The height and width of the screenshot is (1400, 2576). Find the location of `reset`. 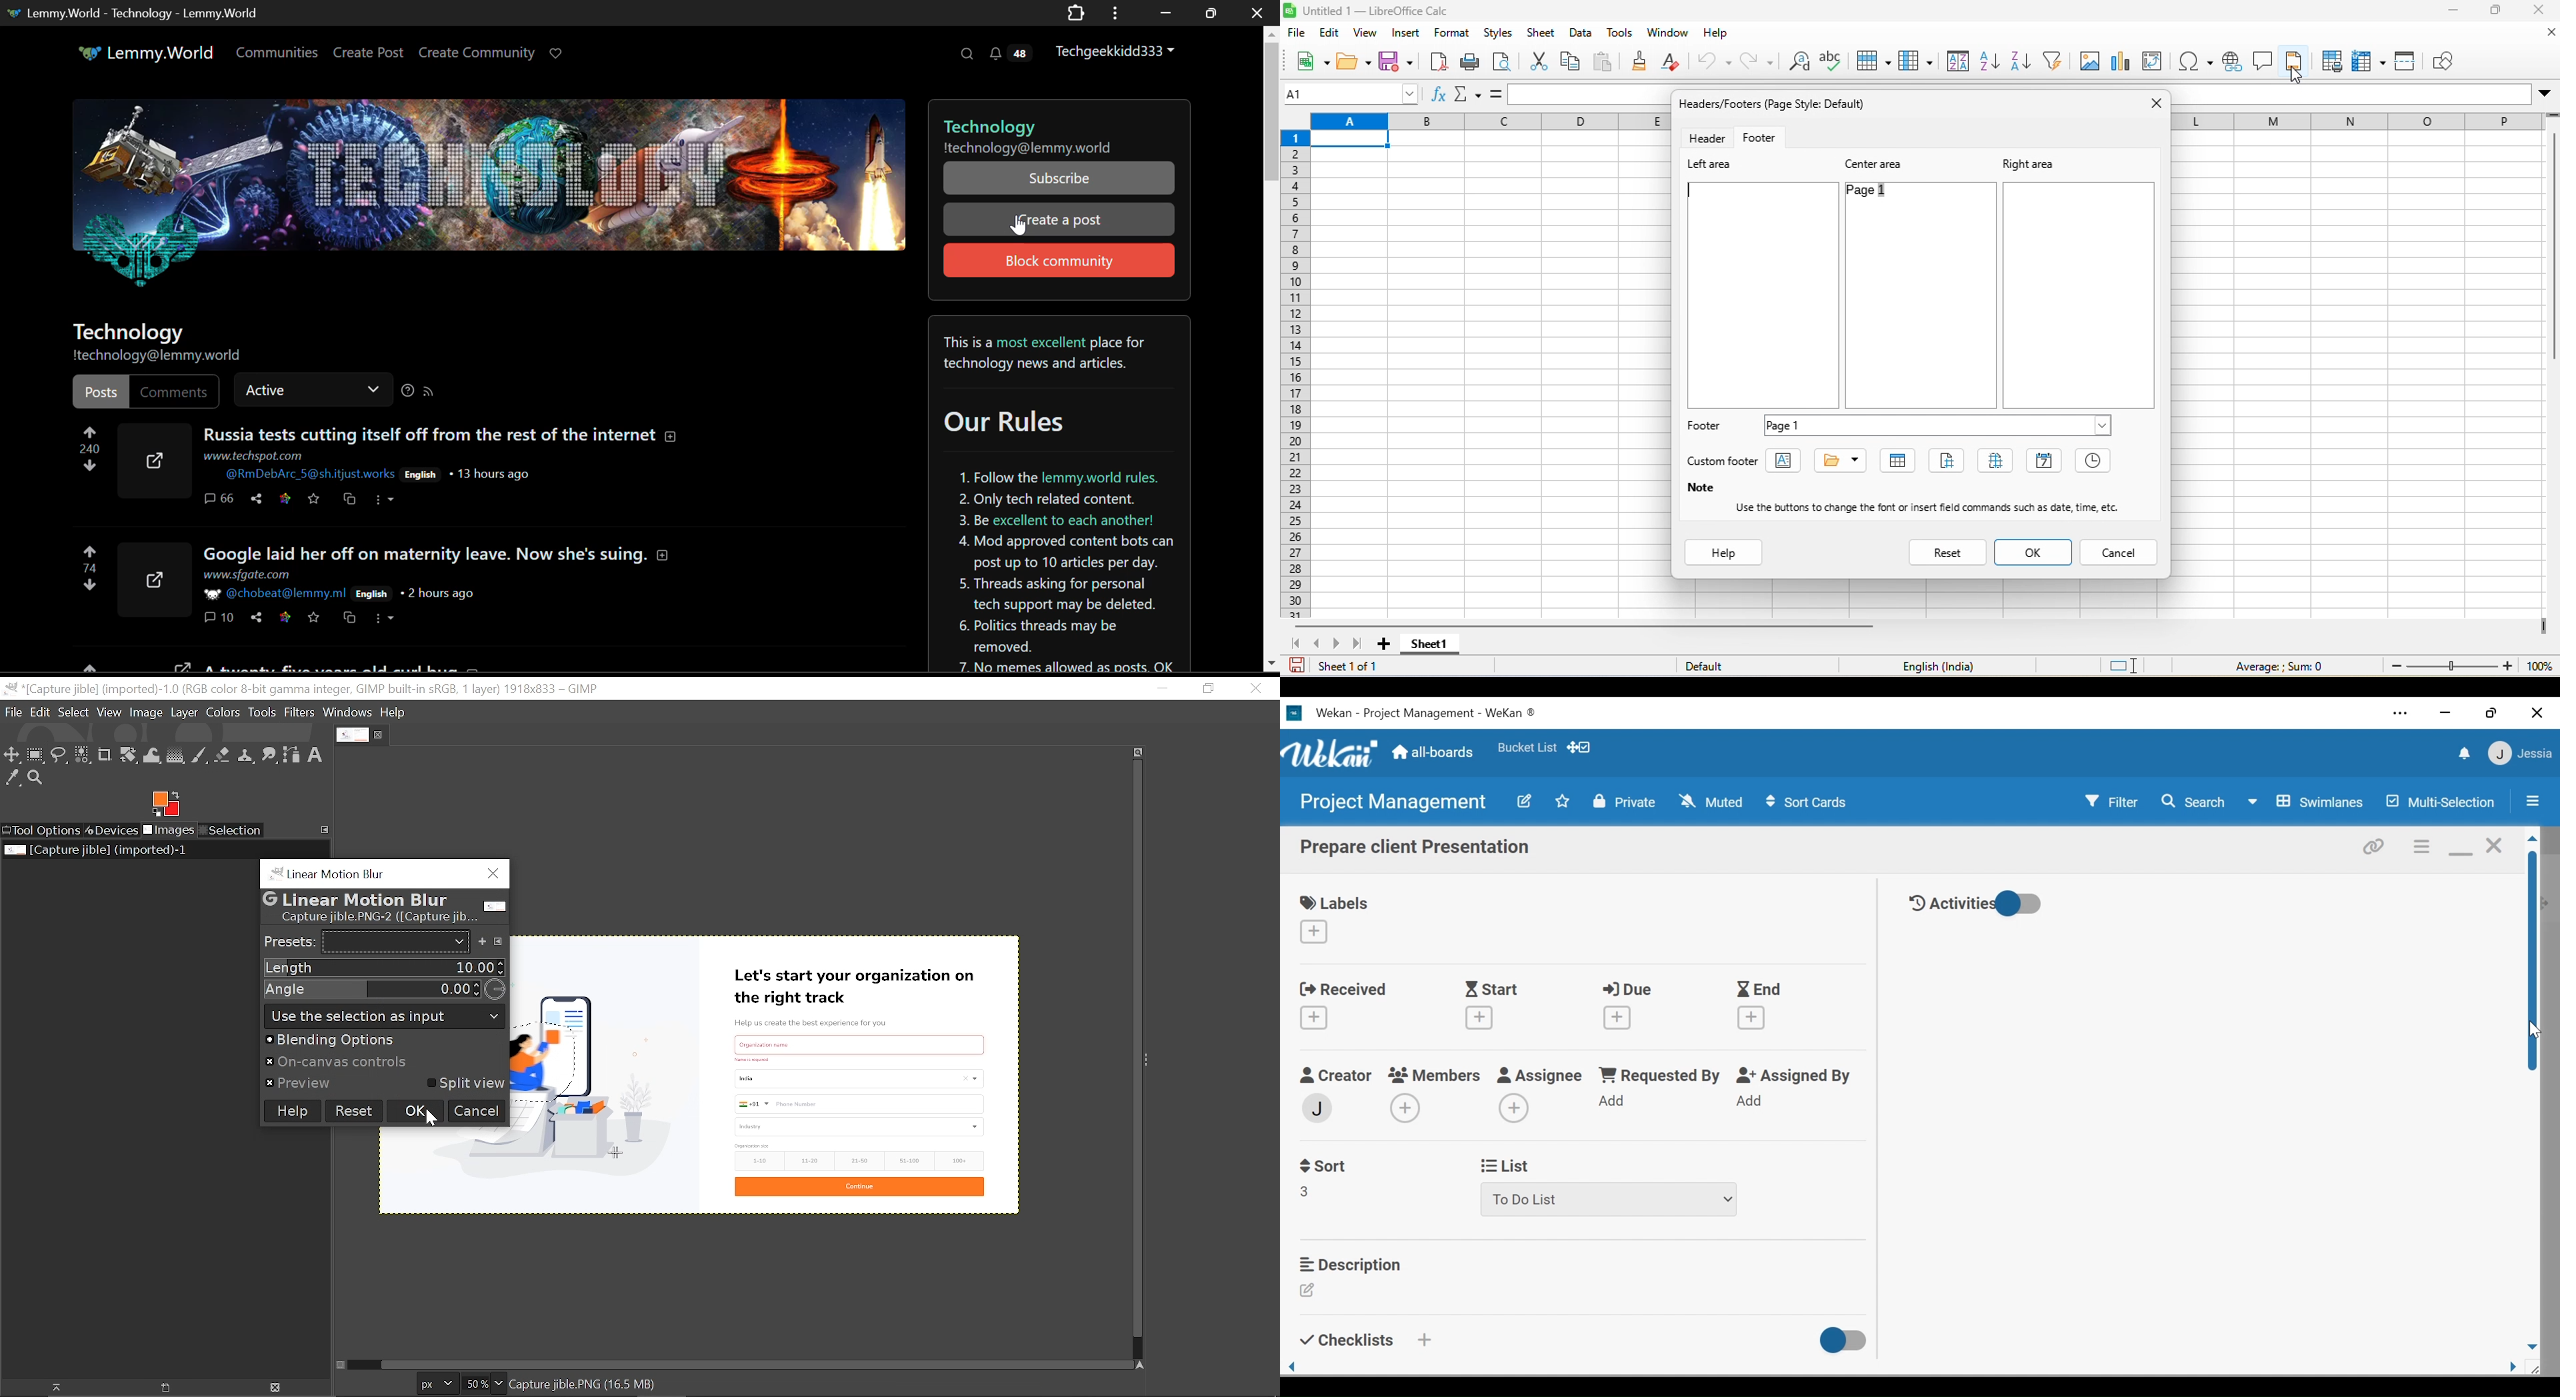

reset is located at coordinates (1949, 552).